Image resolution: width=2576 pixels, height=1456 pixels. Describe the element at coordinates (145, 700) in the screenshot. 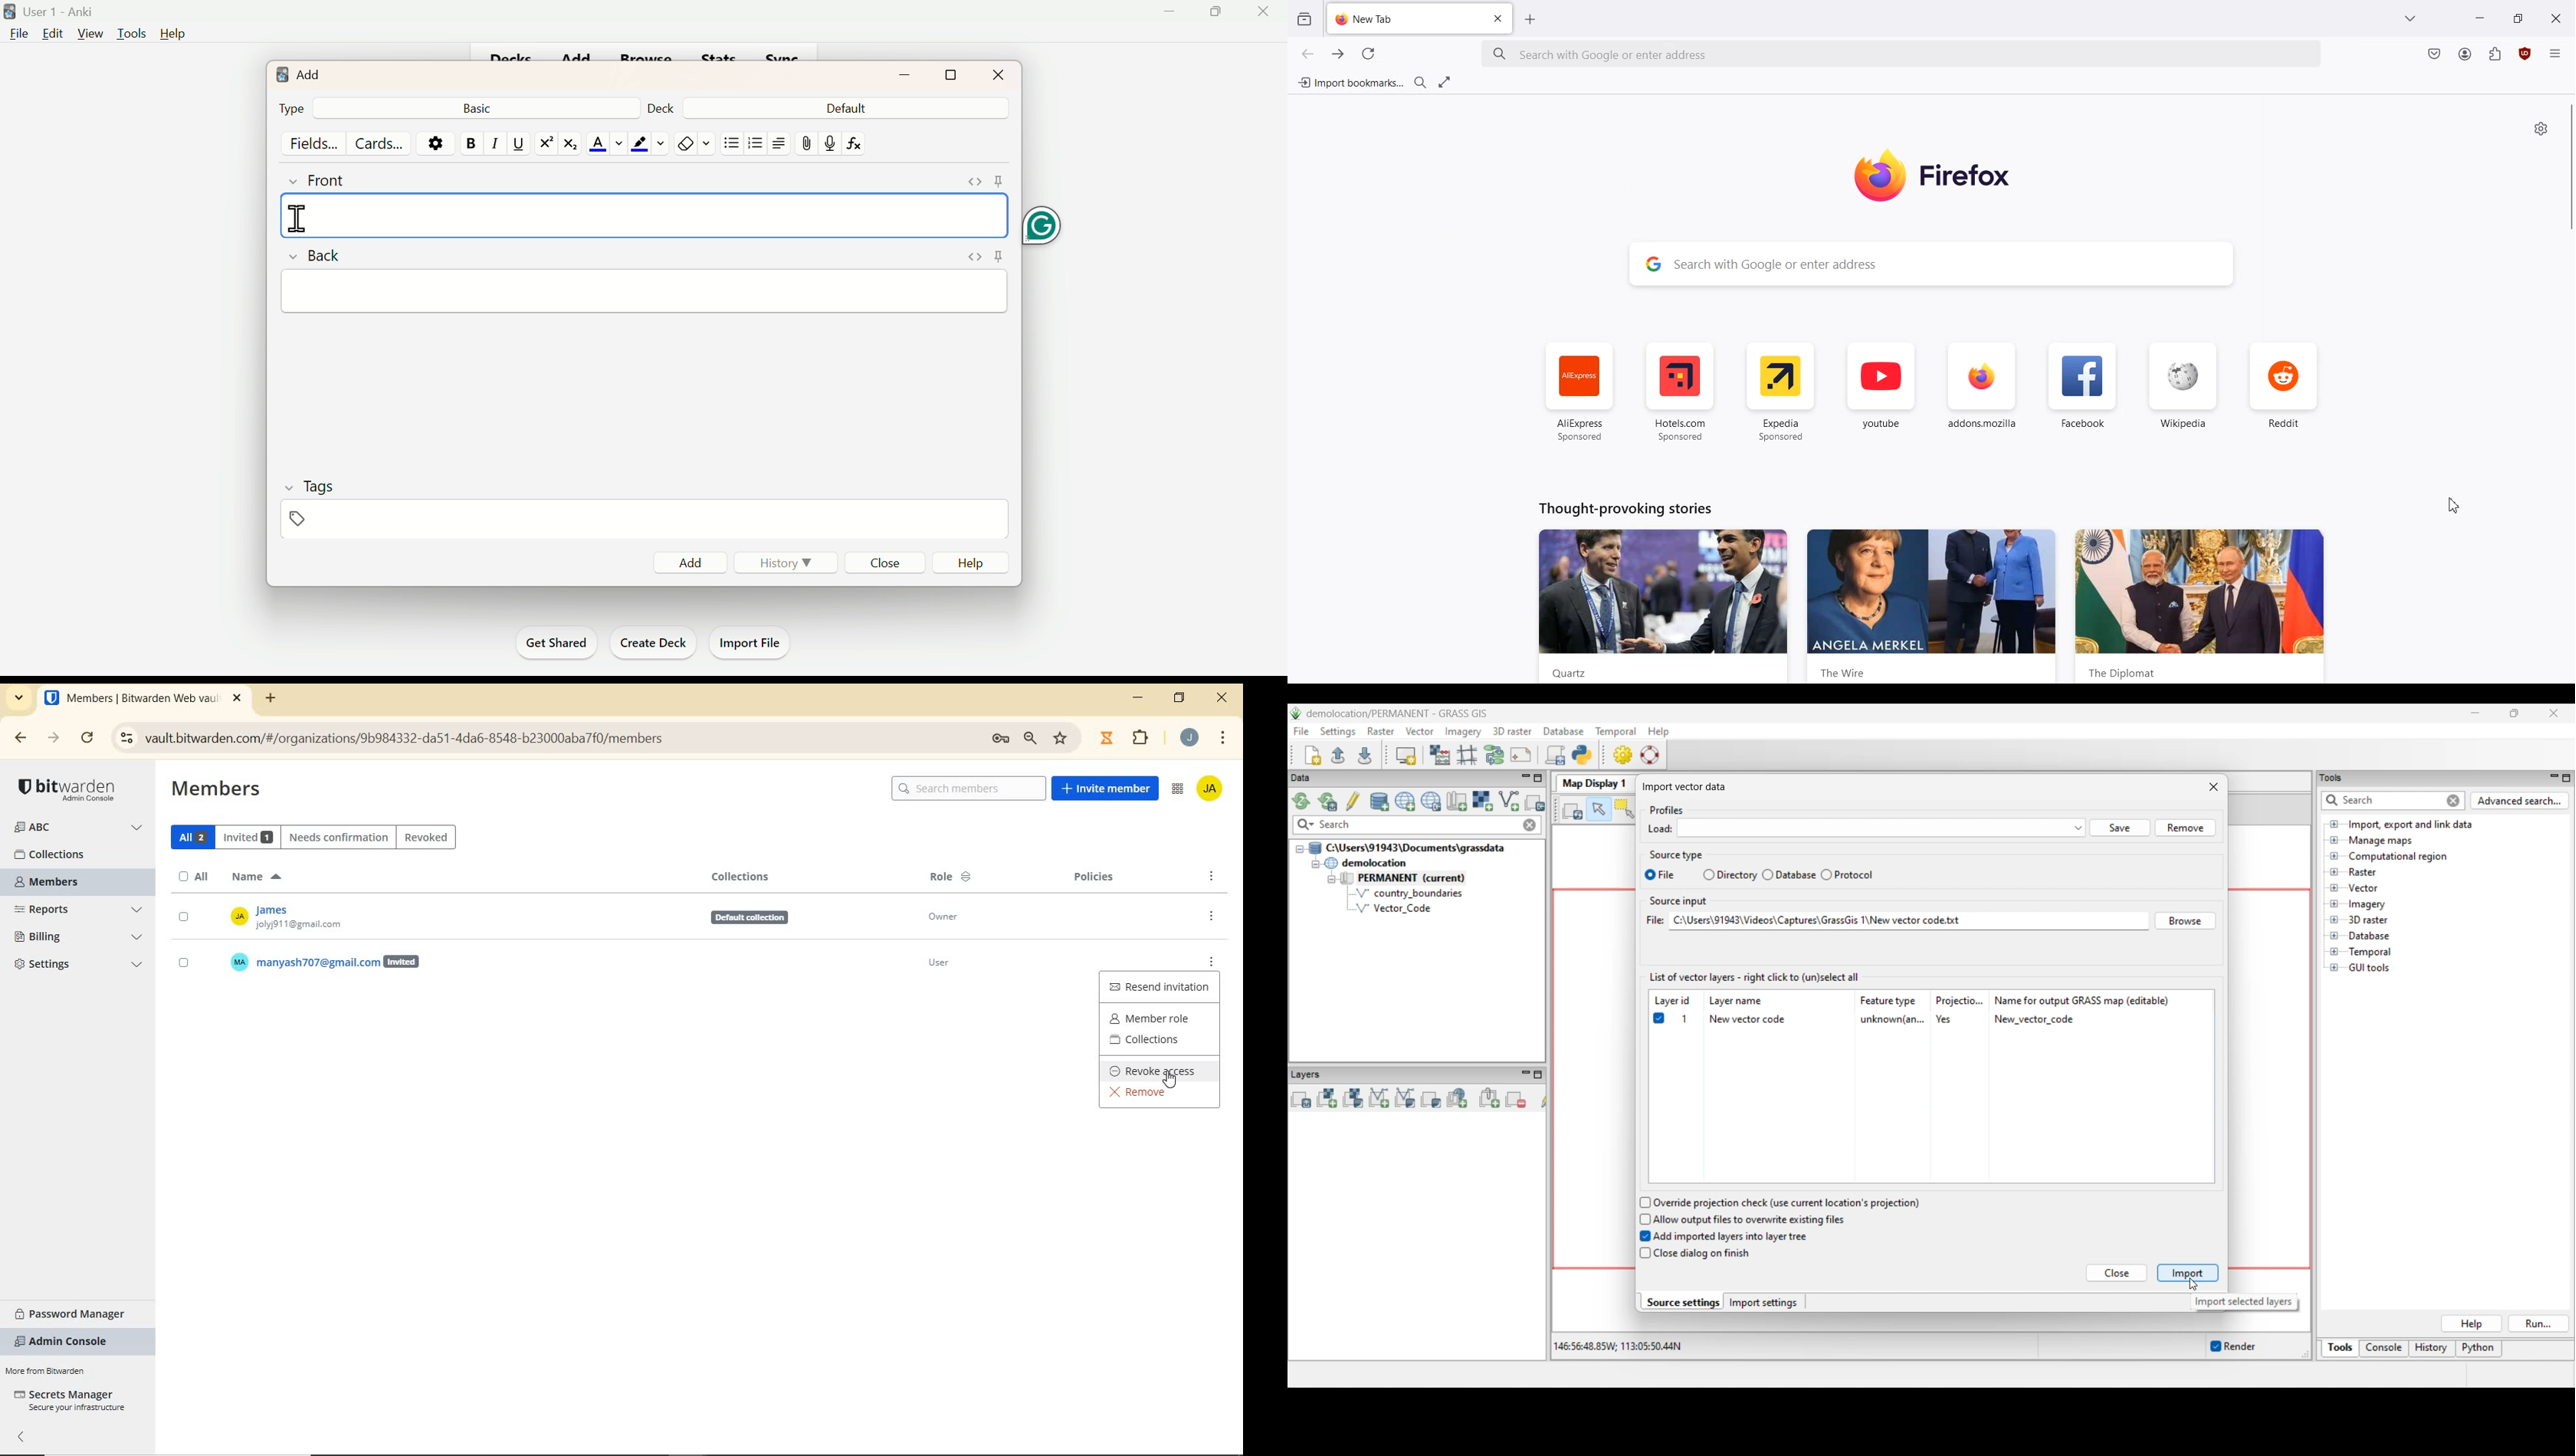

I see `BITWARDEN WEB VAULT` at that location.